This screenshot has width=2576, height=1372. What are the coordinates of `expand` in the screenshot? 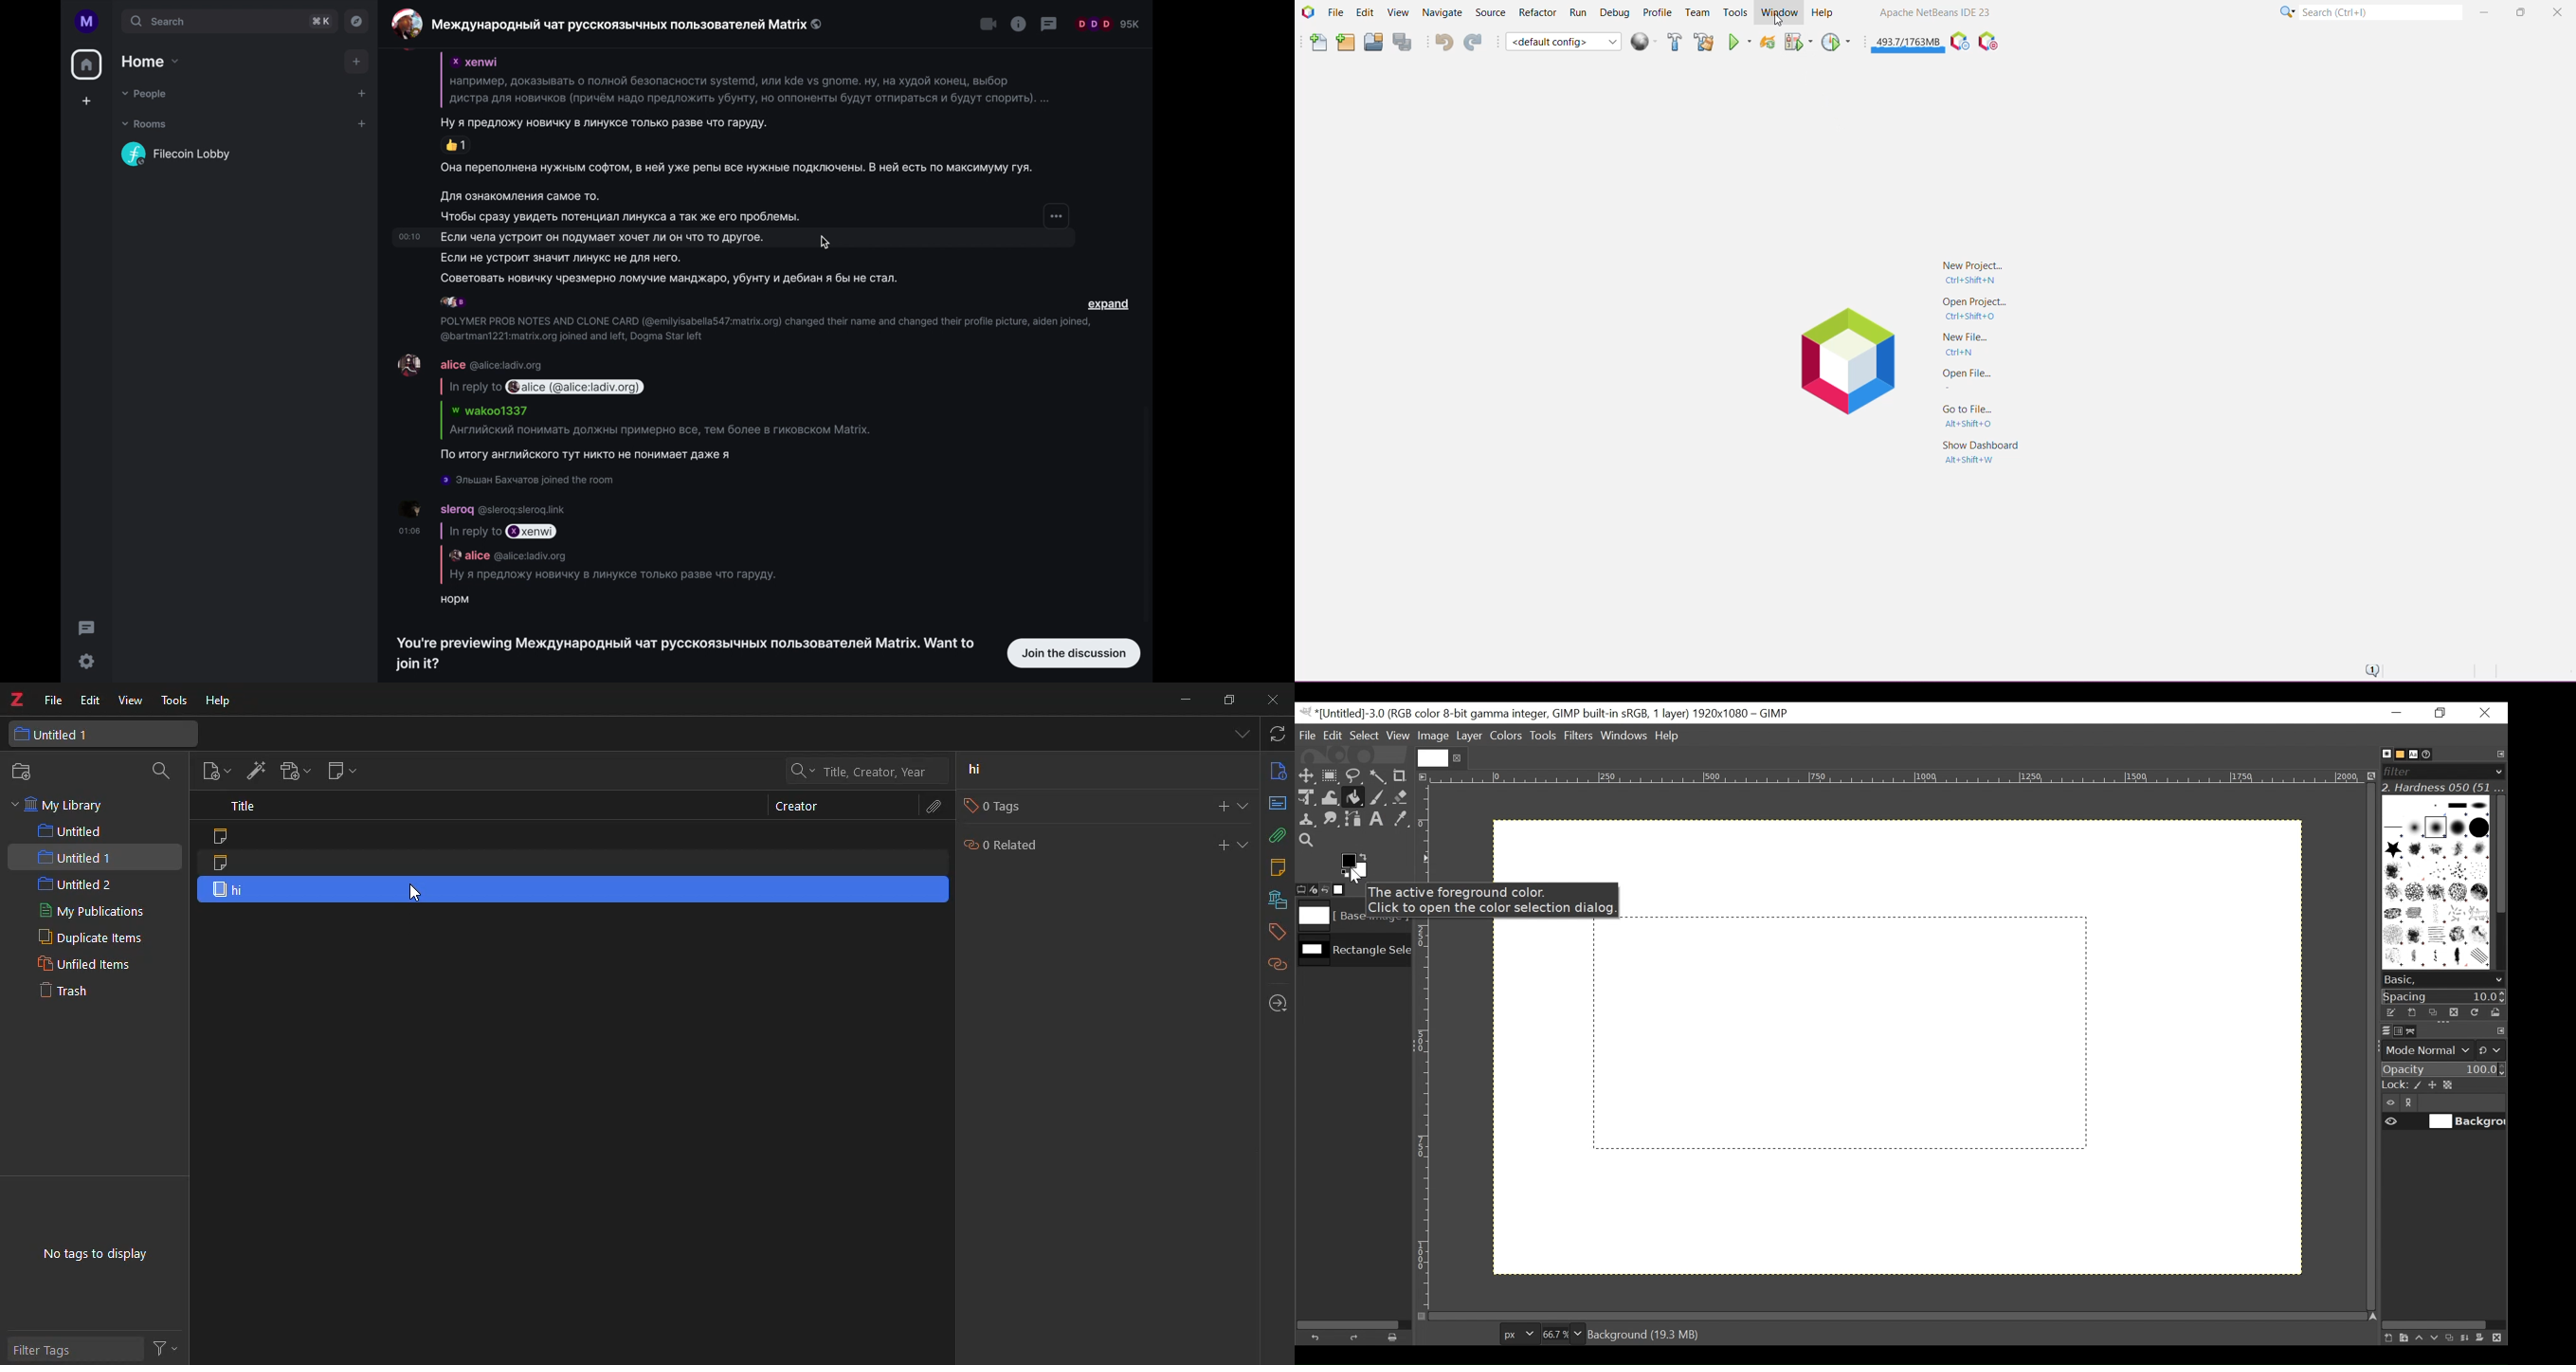 It's located at (1108, 304).